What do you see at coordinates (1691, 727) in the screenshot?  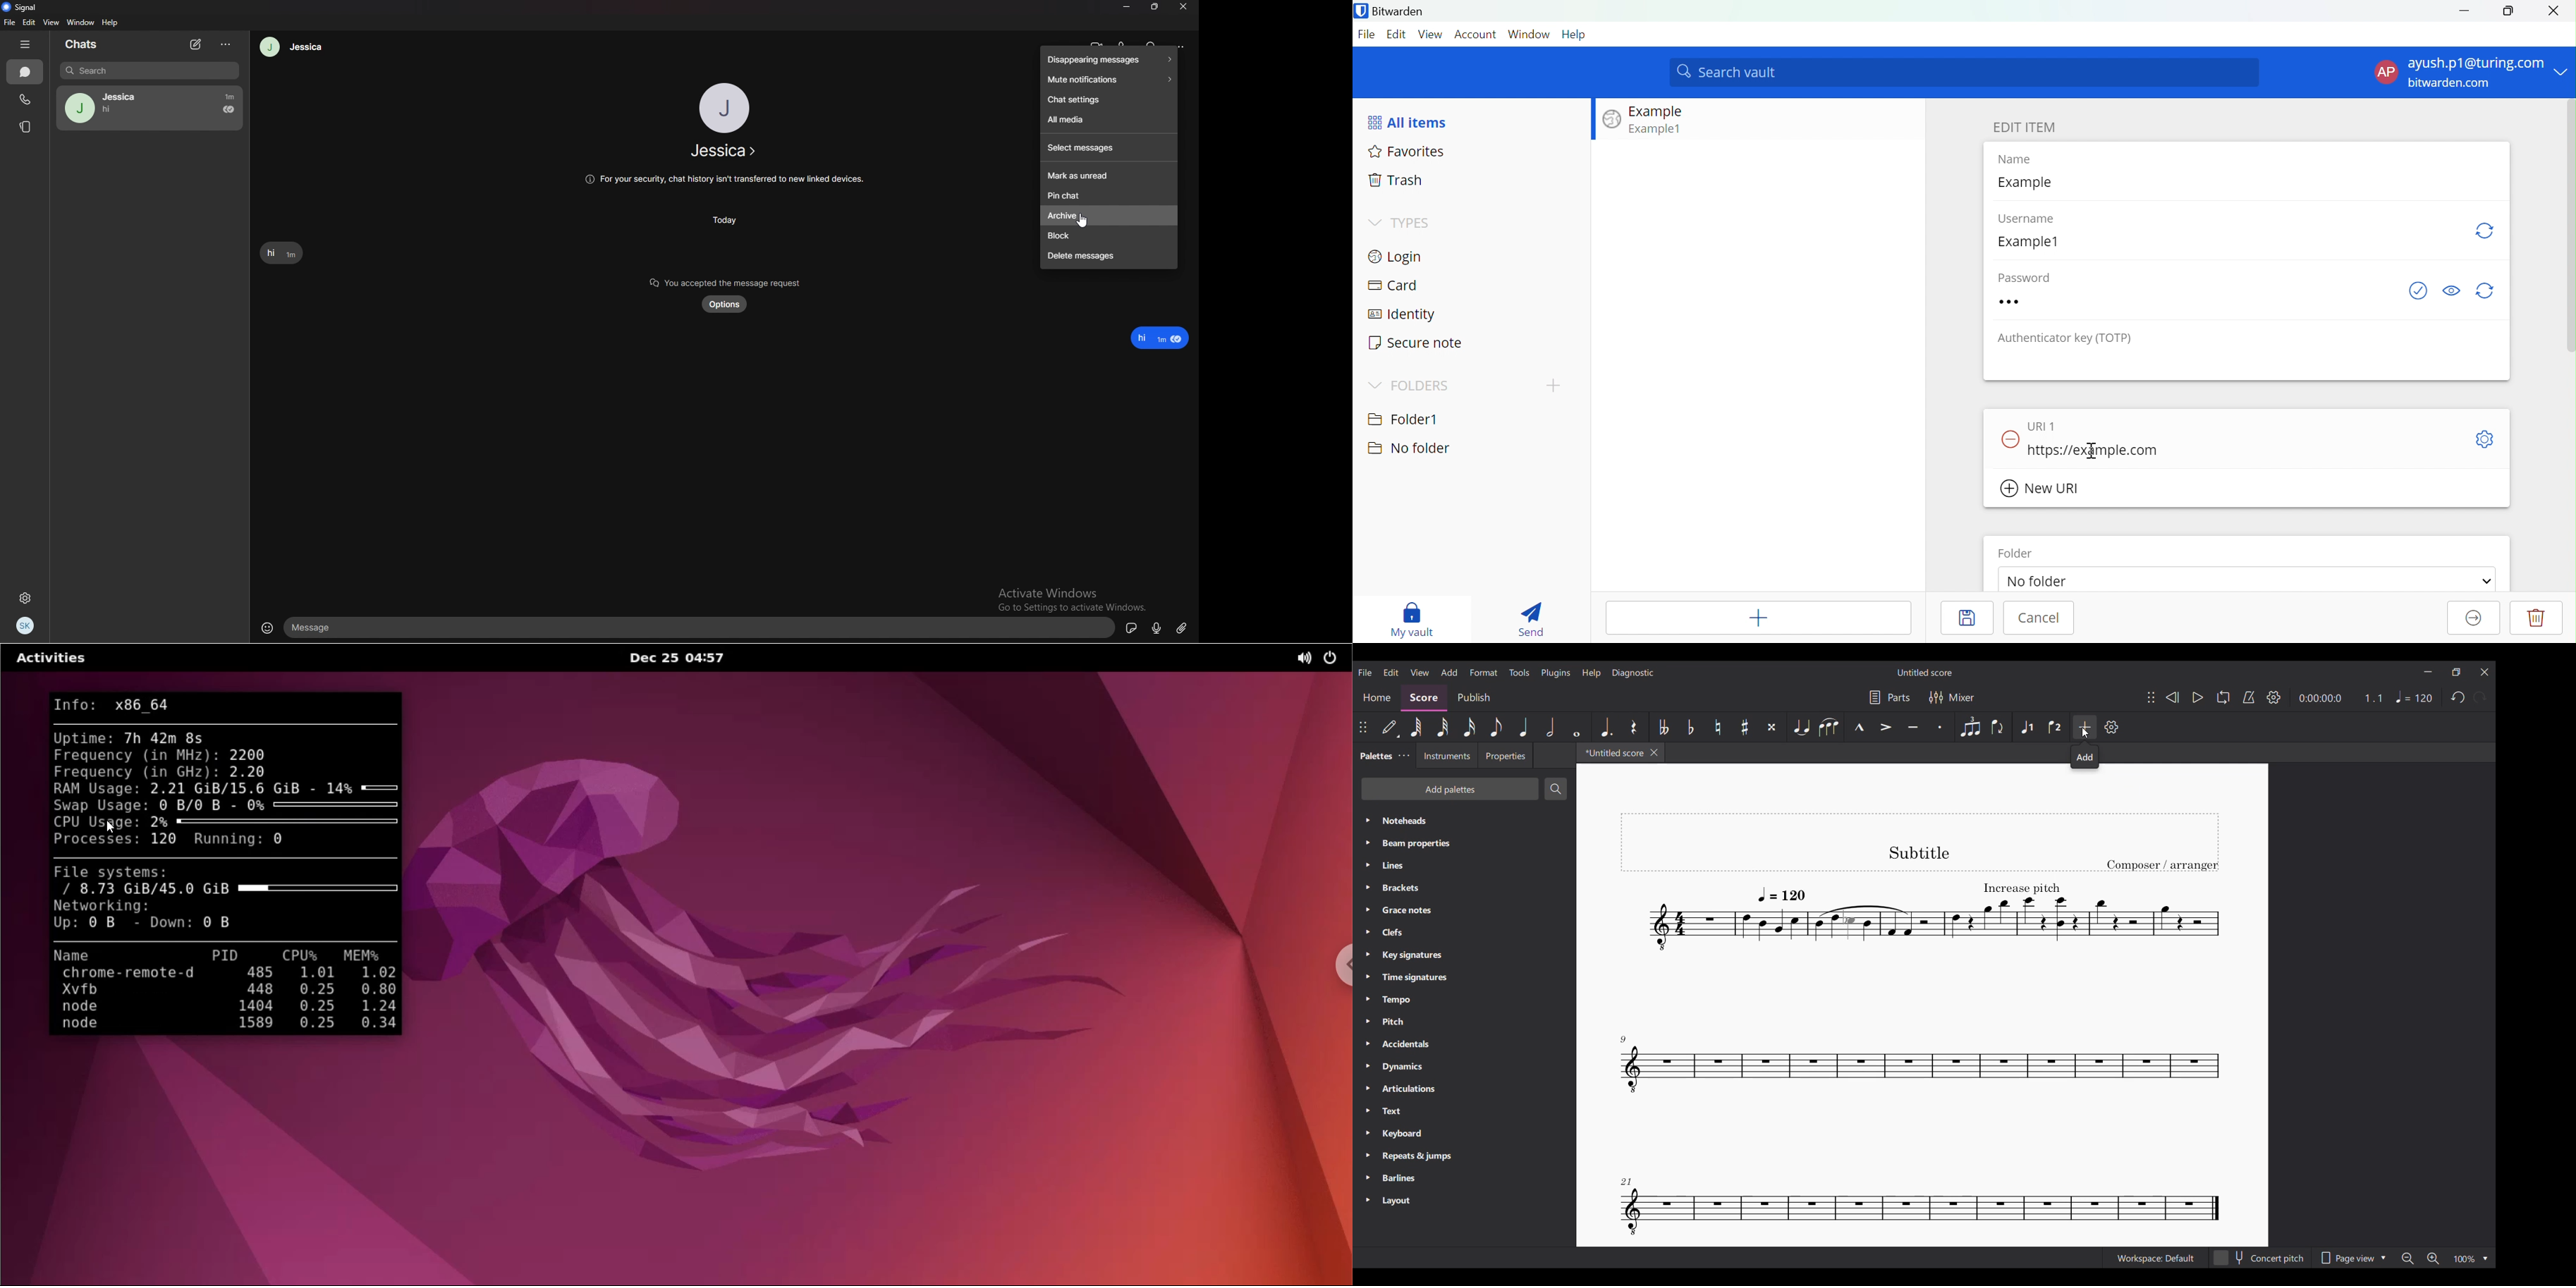 I see `Toggle flat` at bounding box center [1691, 727].